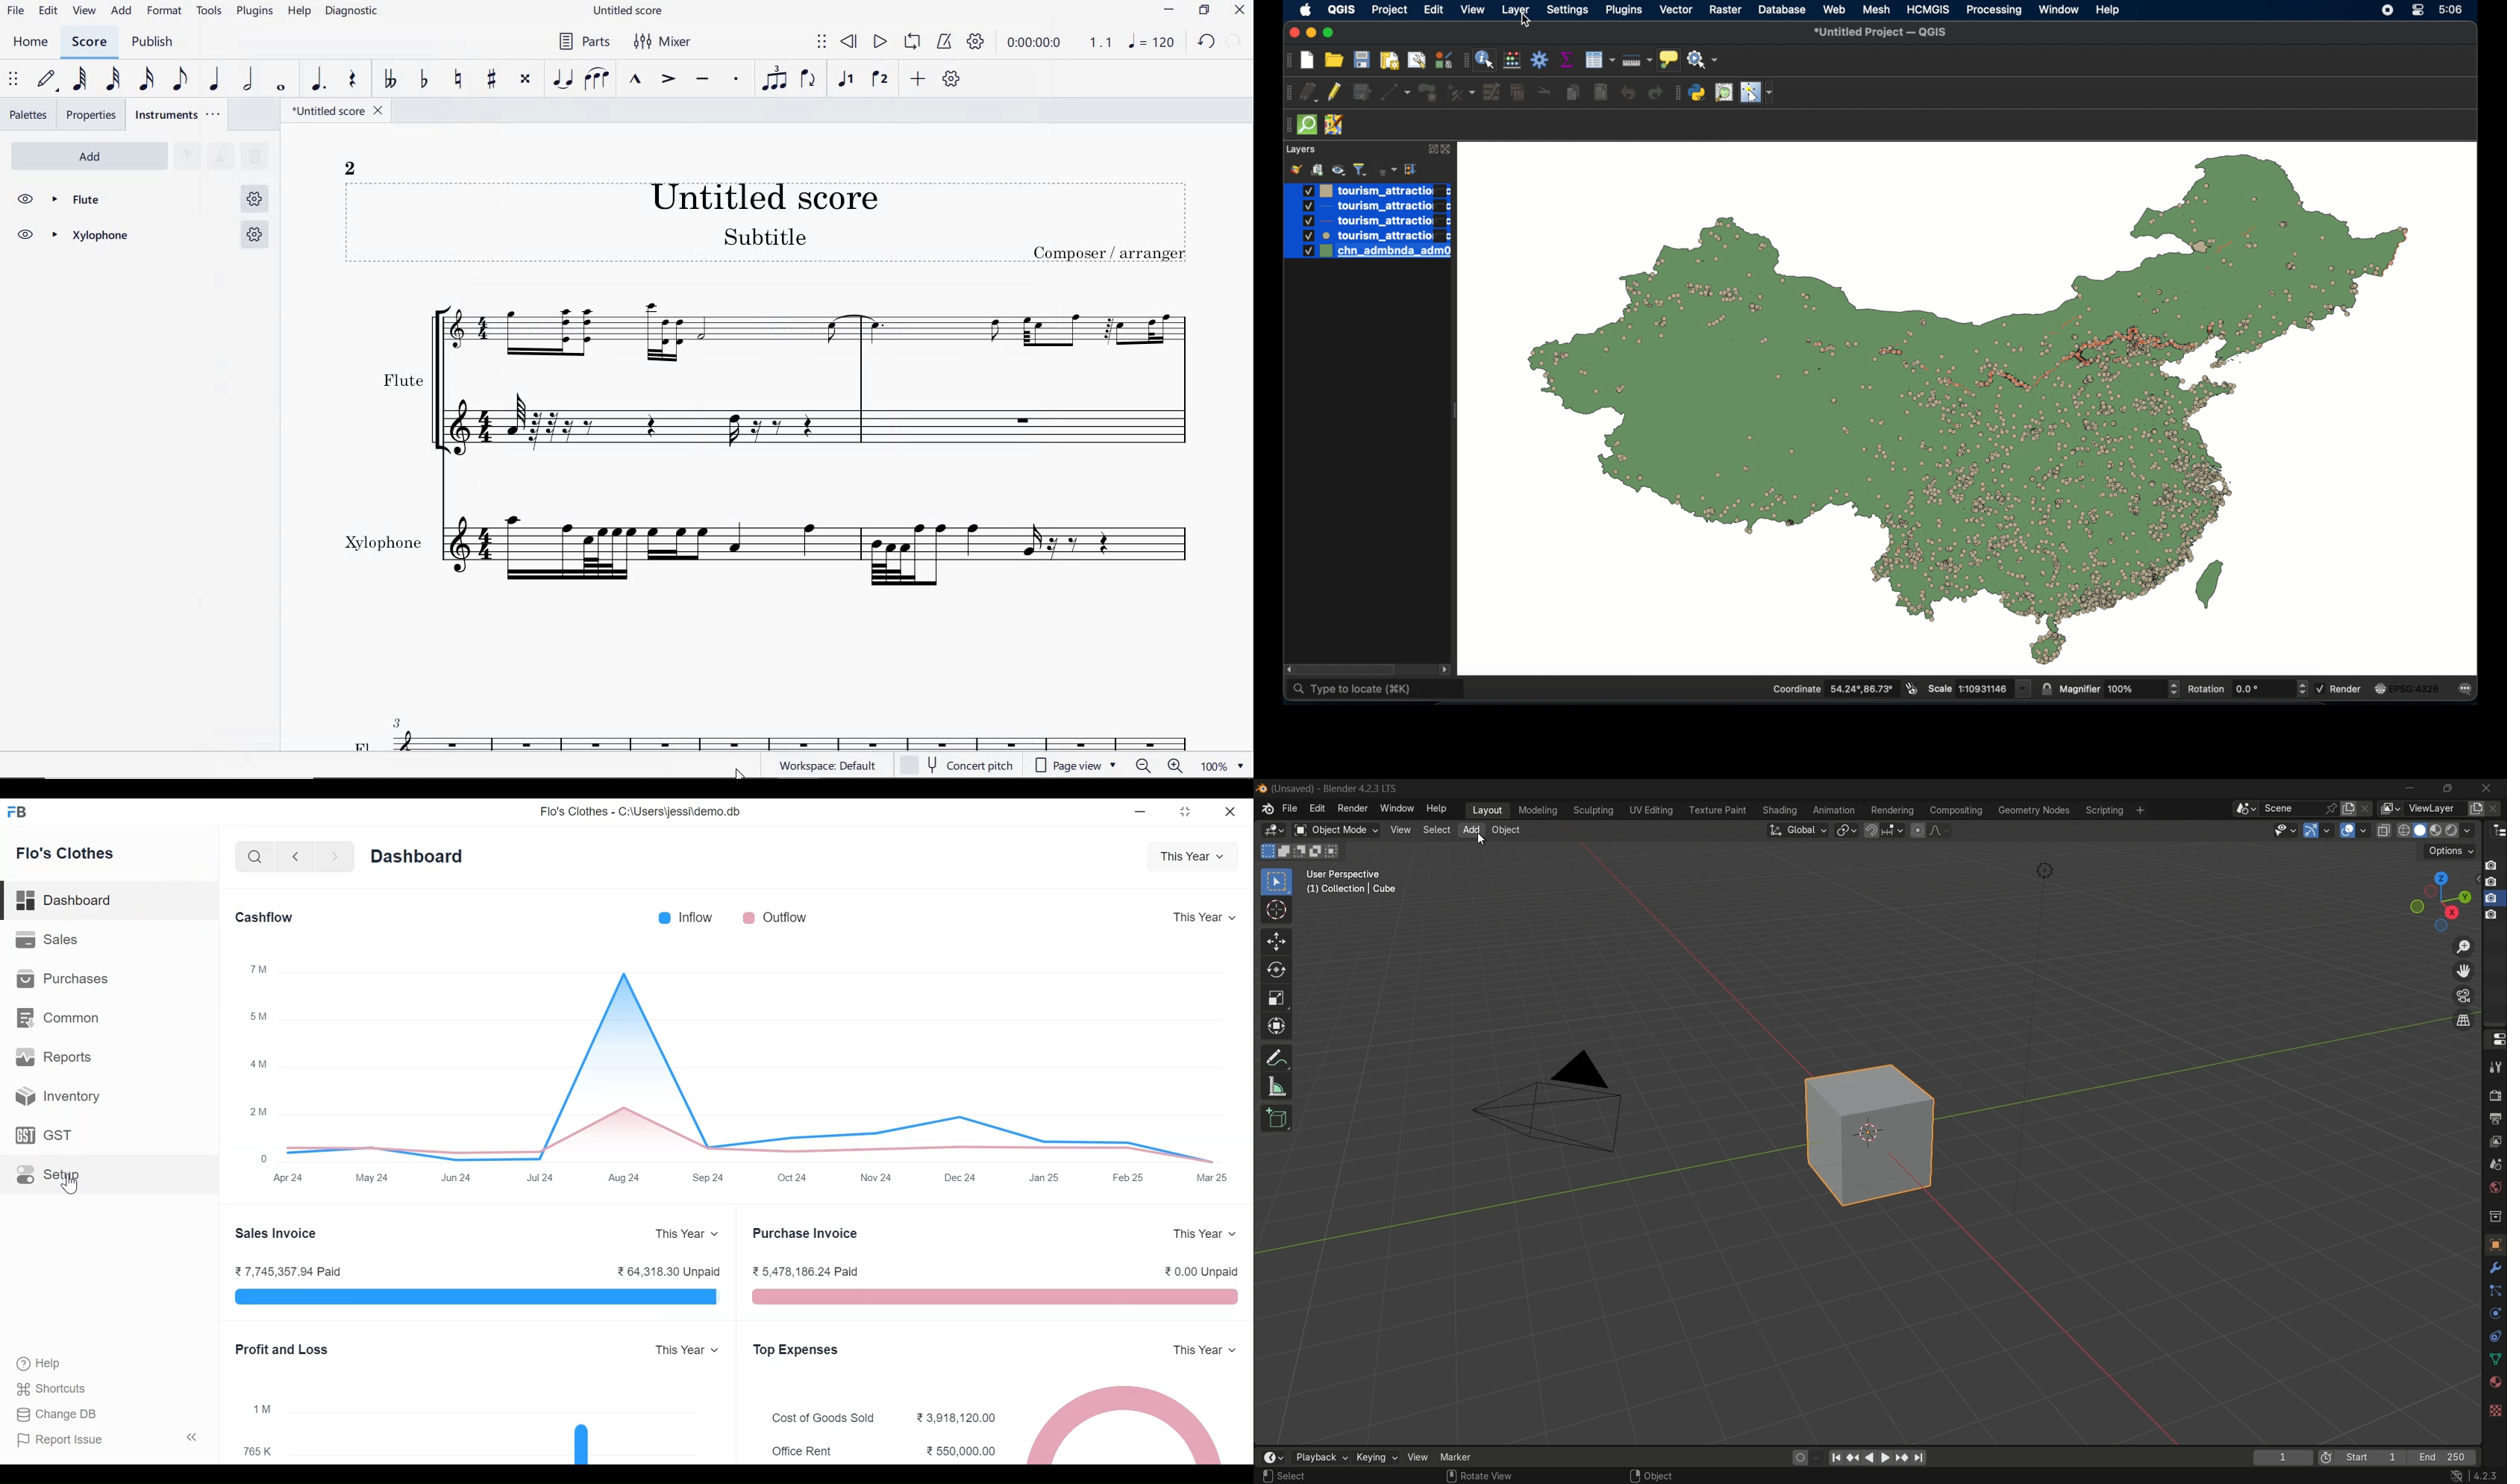 Image resolution: width=2520 pixels, height=1484 pixels. Describe the element at coordinates (955, 1418) in the screenshot. I see `₹3,918,120.00` at that location.